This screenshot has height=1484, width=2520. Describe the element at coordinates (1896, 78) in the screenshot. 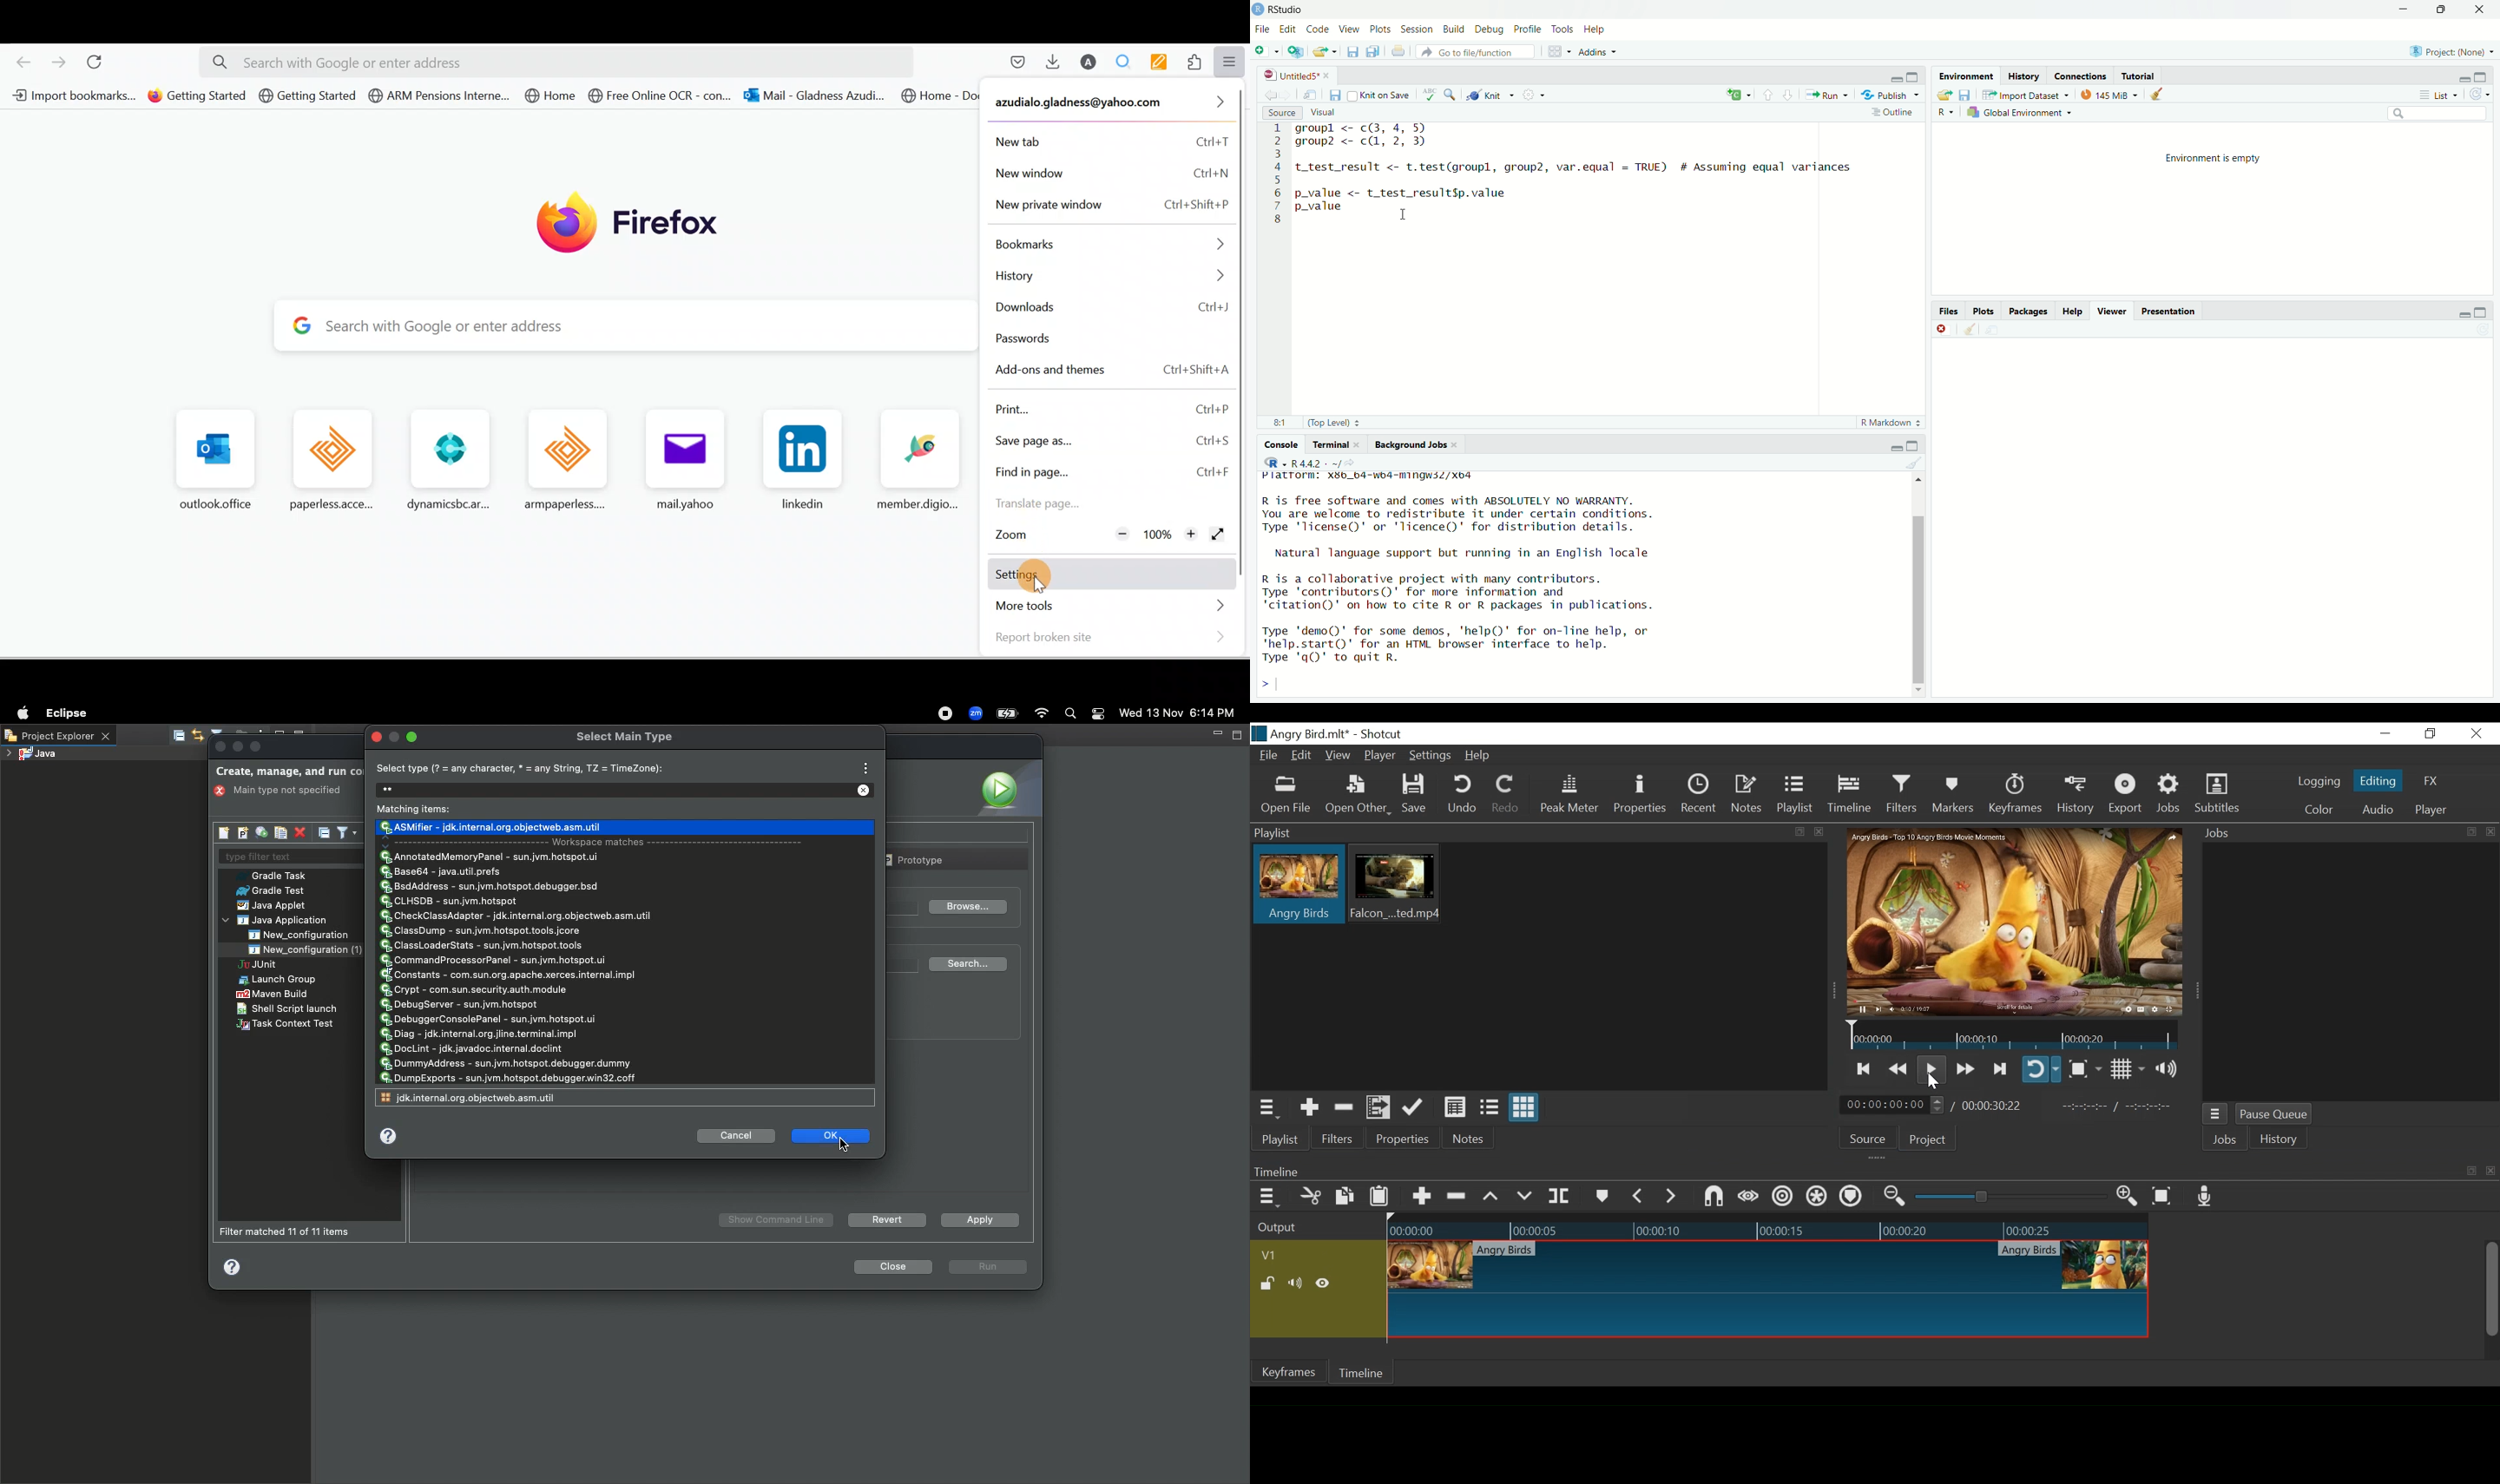

I see `minimise` at that location.